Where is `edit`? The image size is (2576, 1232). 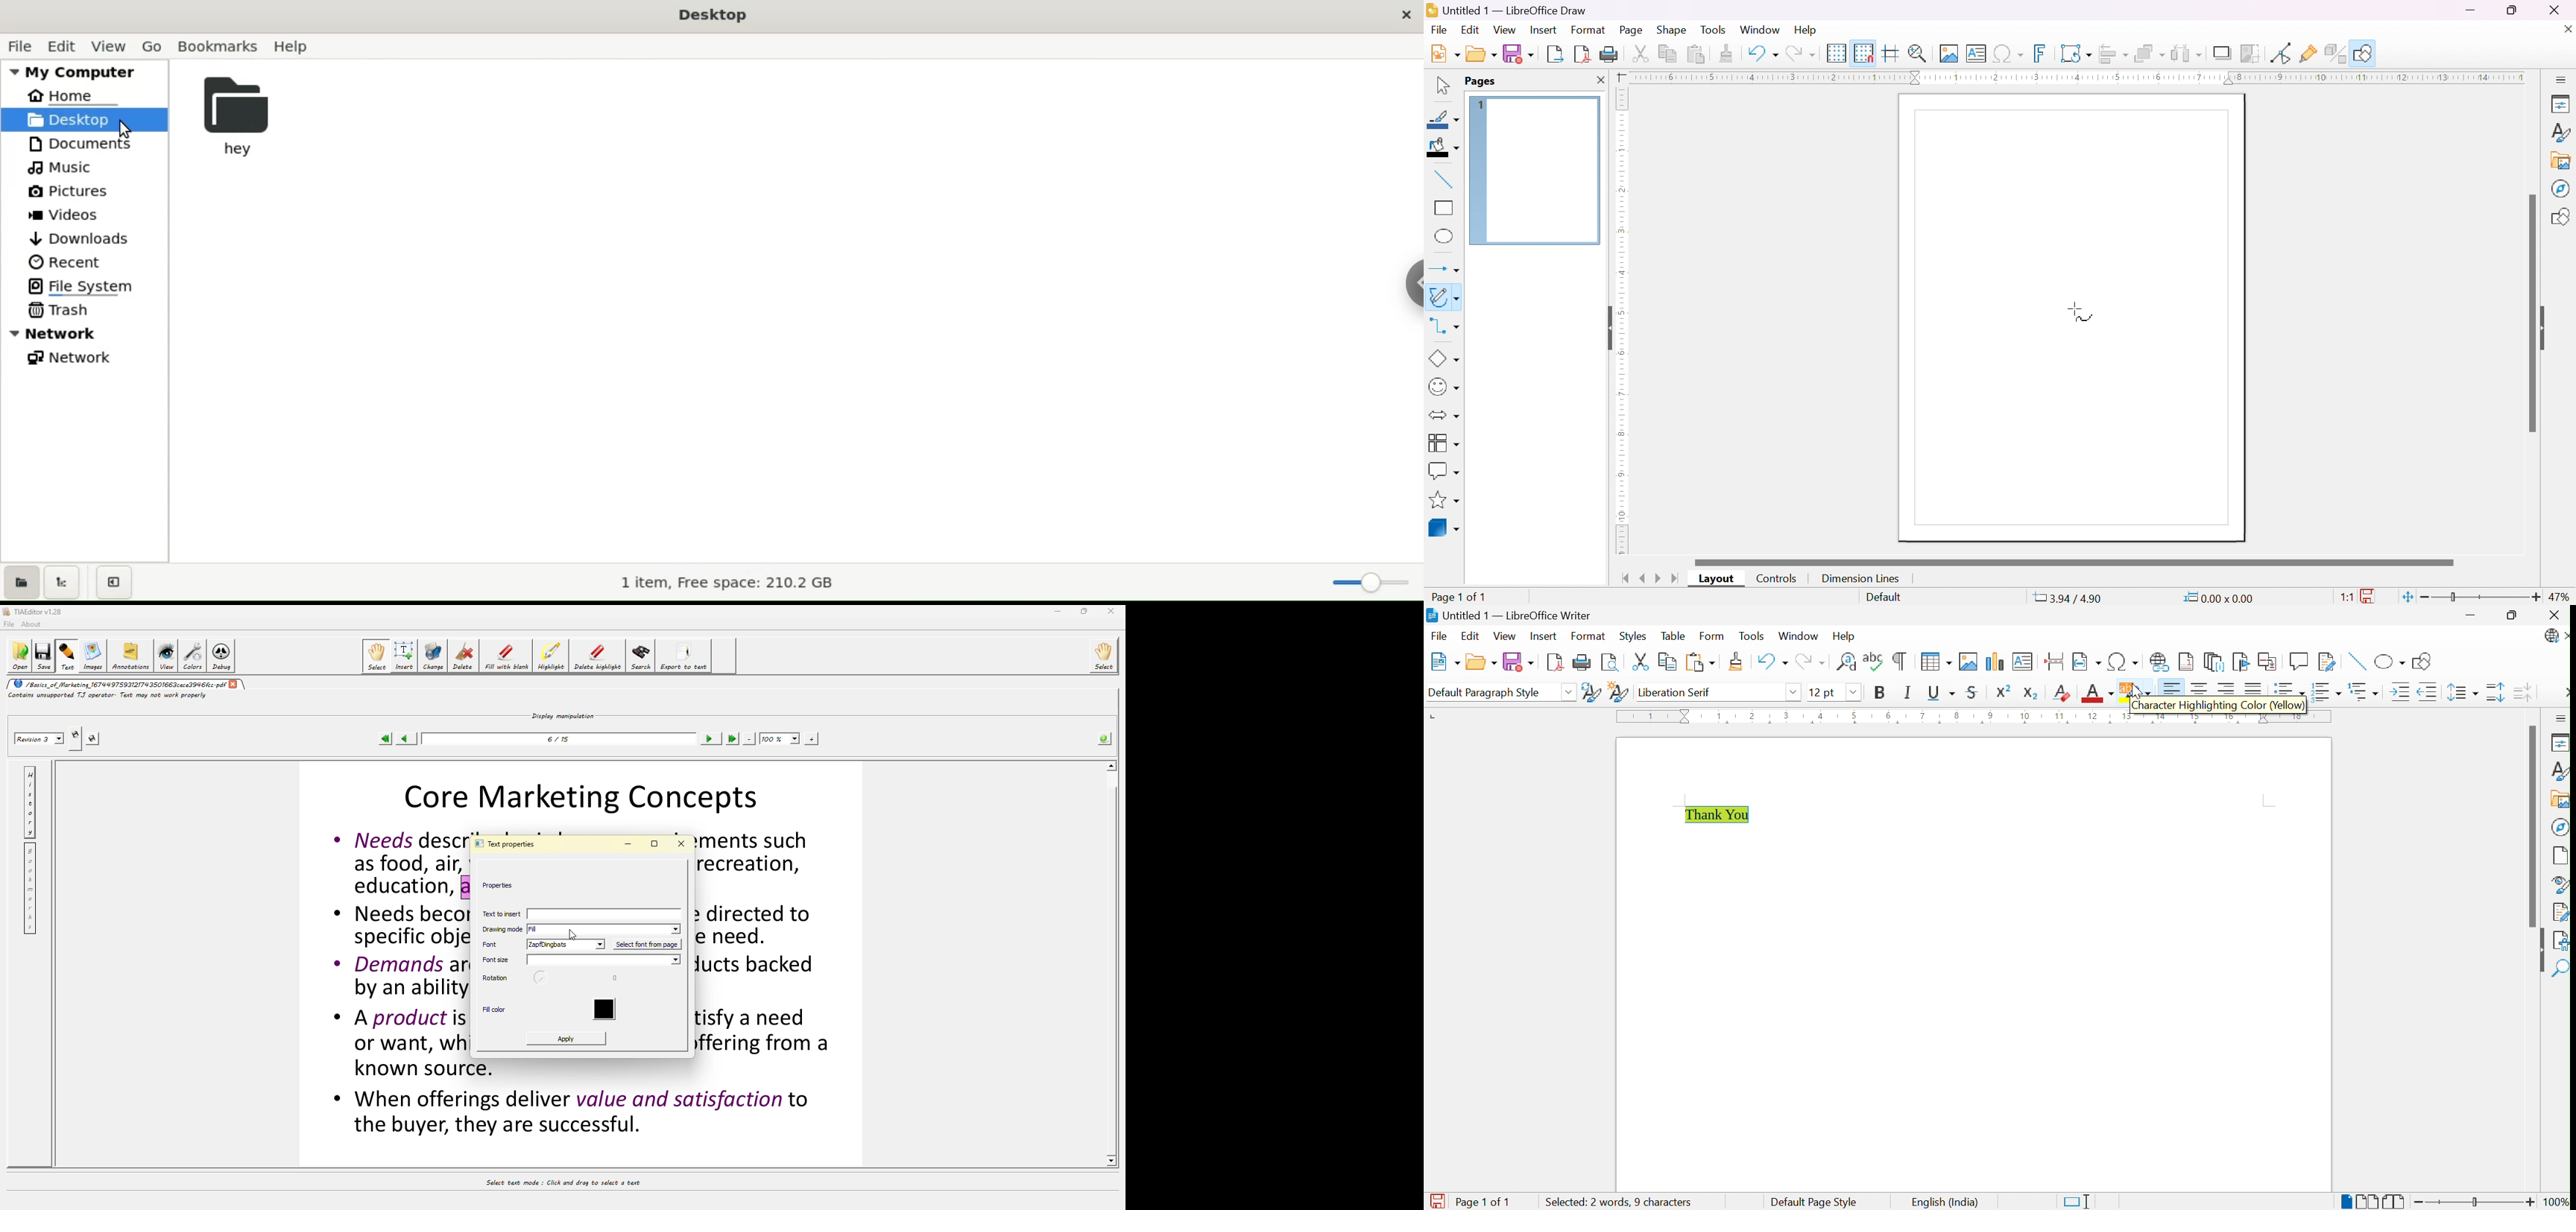
edit is located at coordinates (1470, 28).